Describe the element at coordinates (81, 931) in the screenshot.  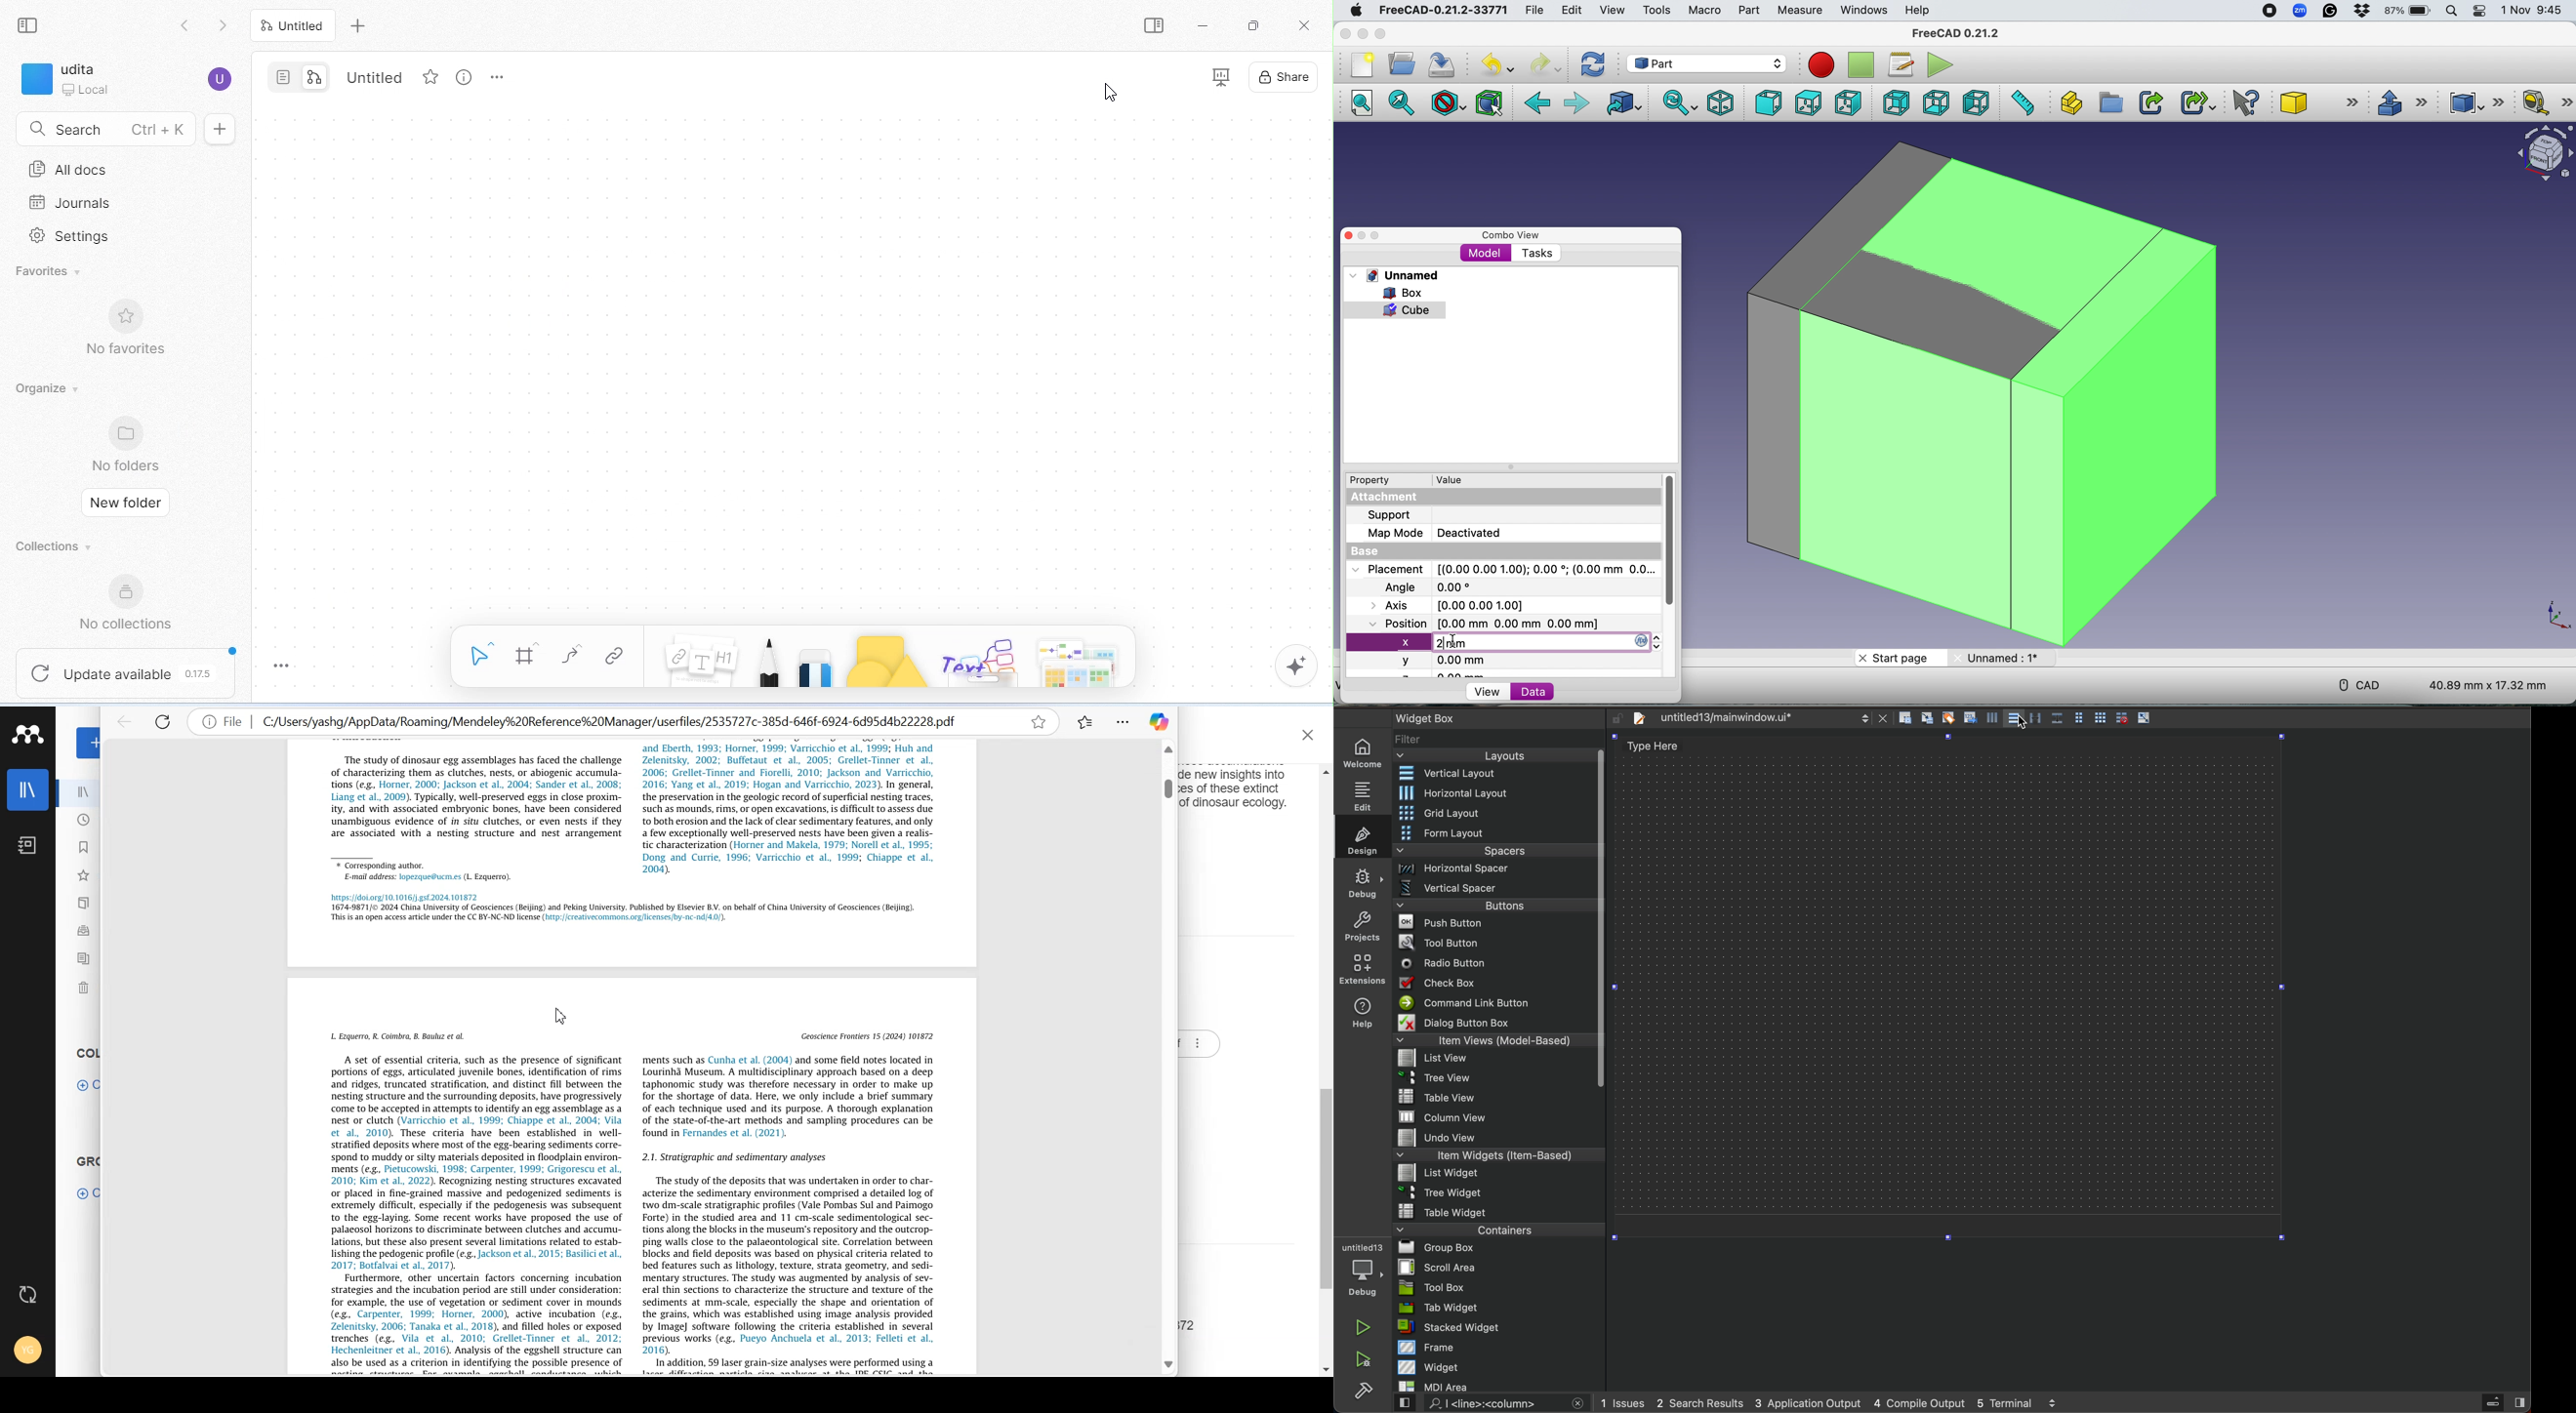
I see `Unsorted` at that location.